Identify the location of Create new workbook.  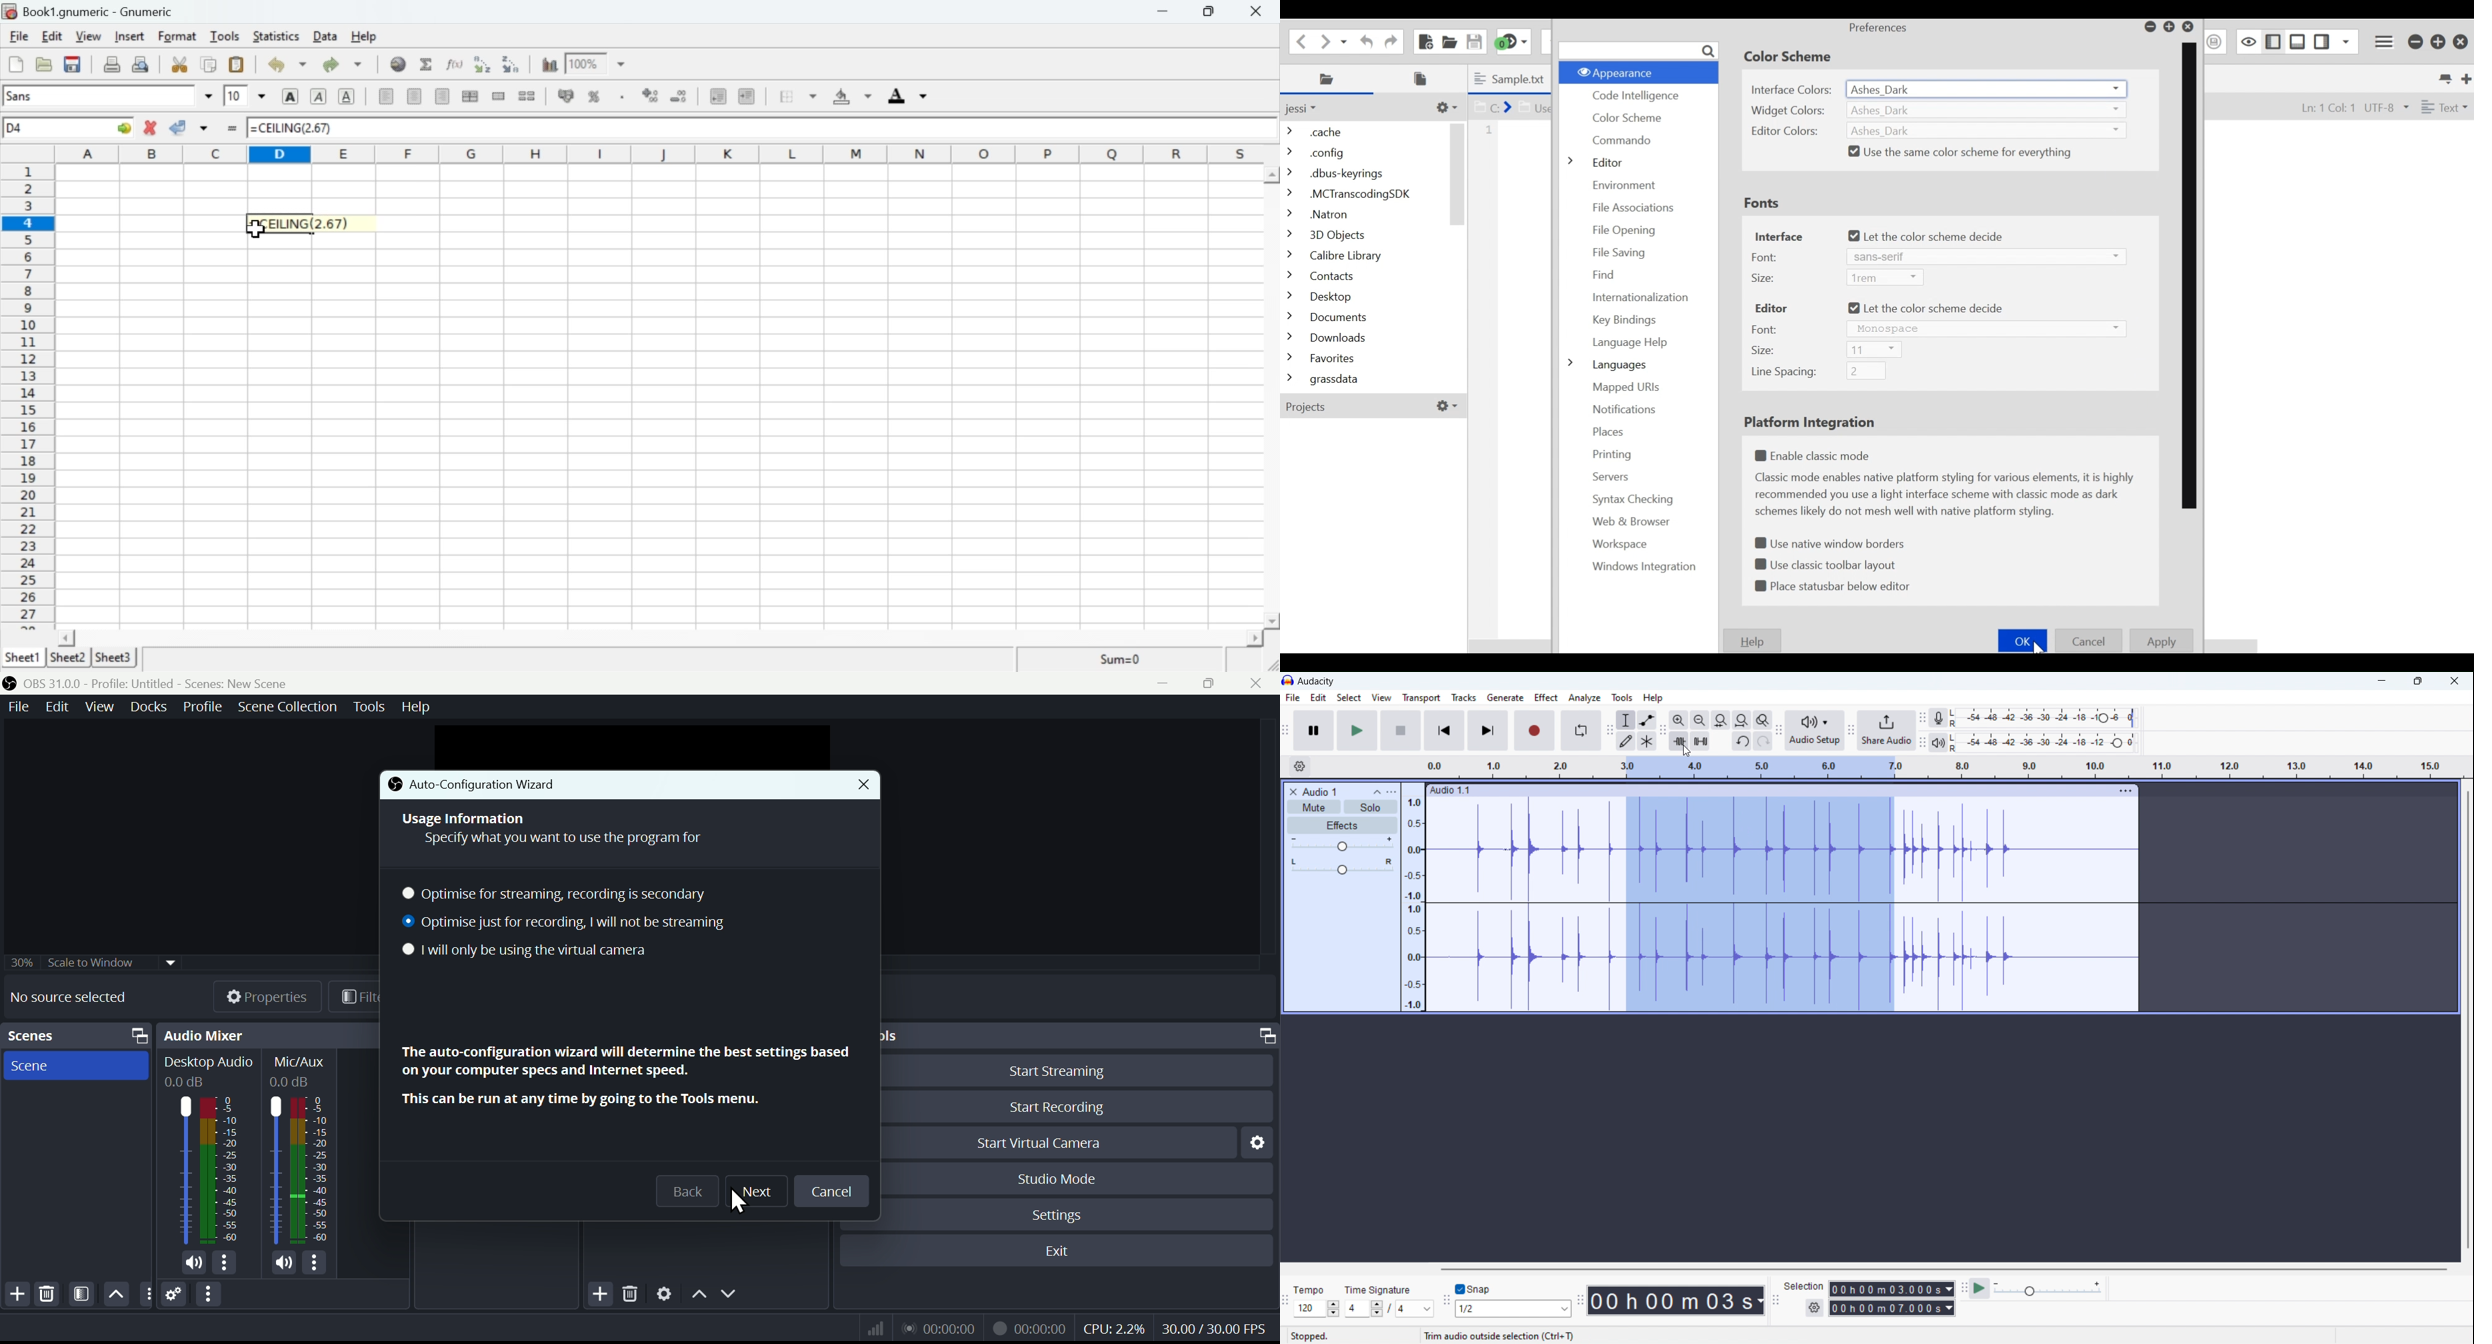
(14, 64).